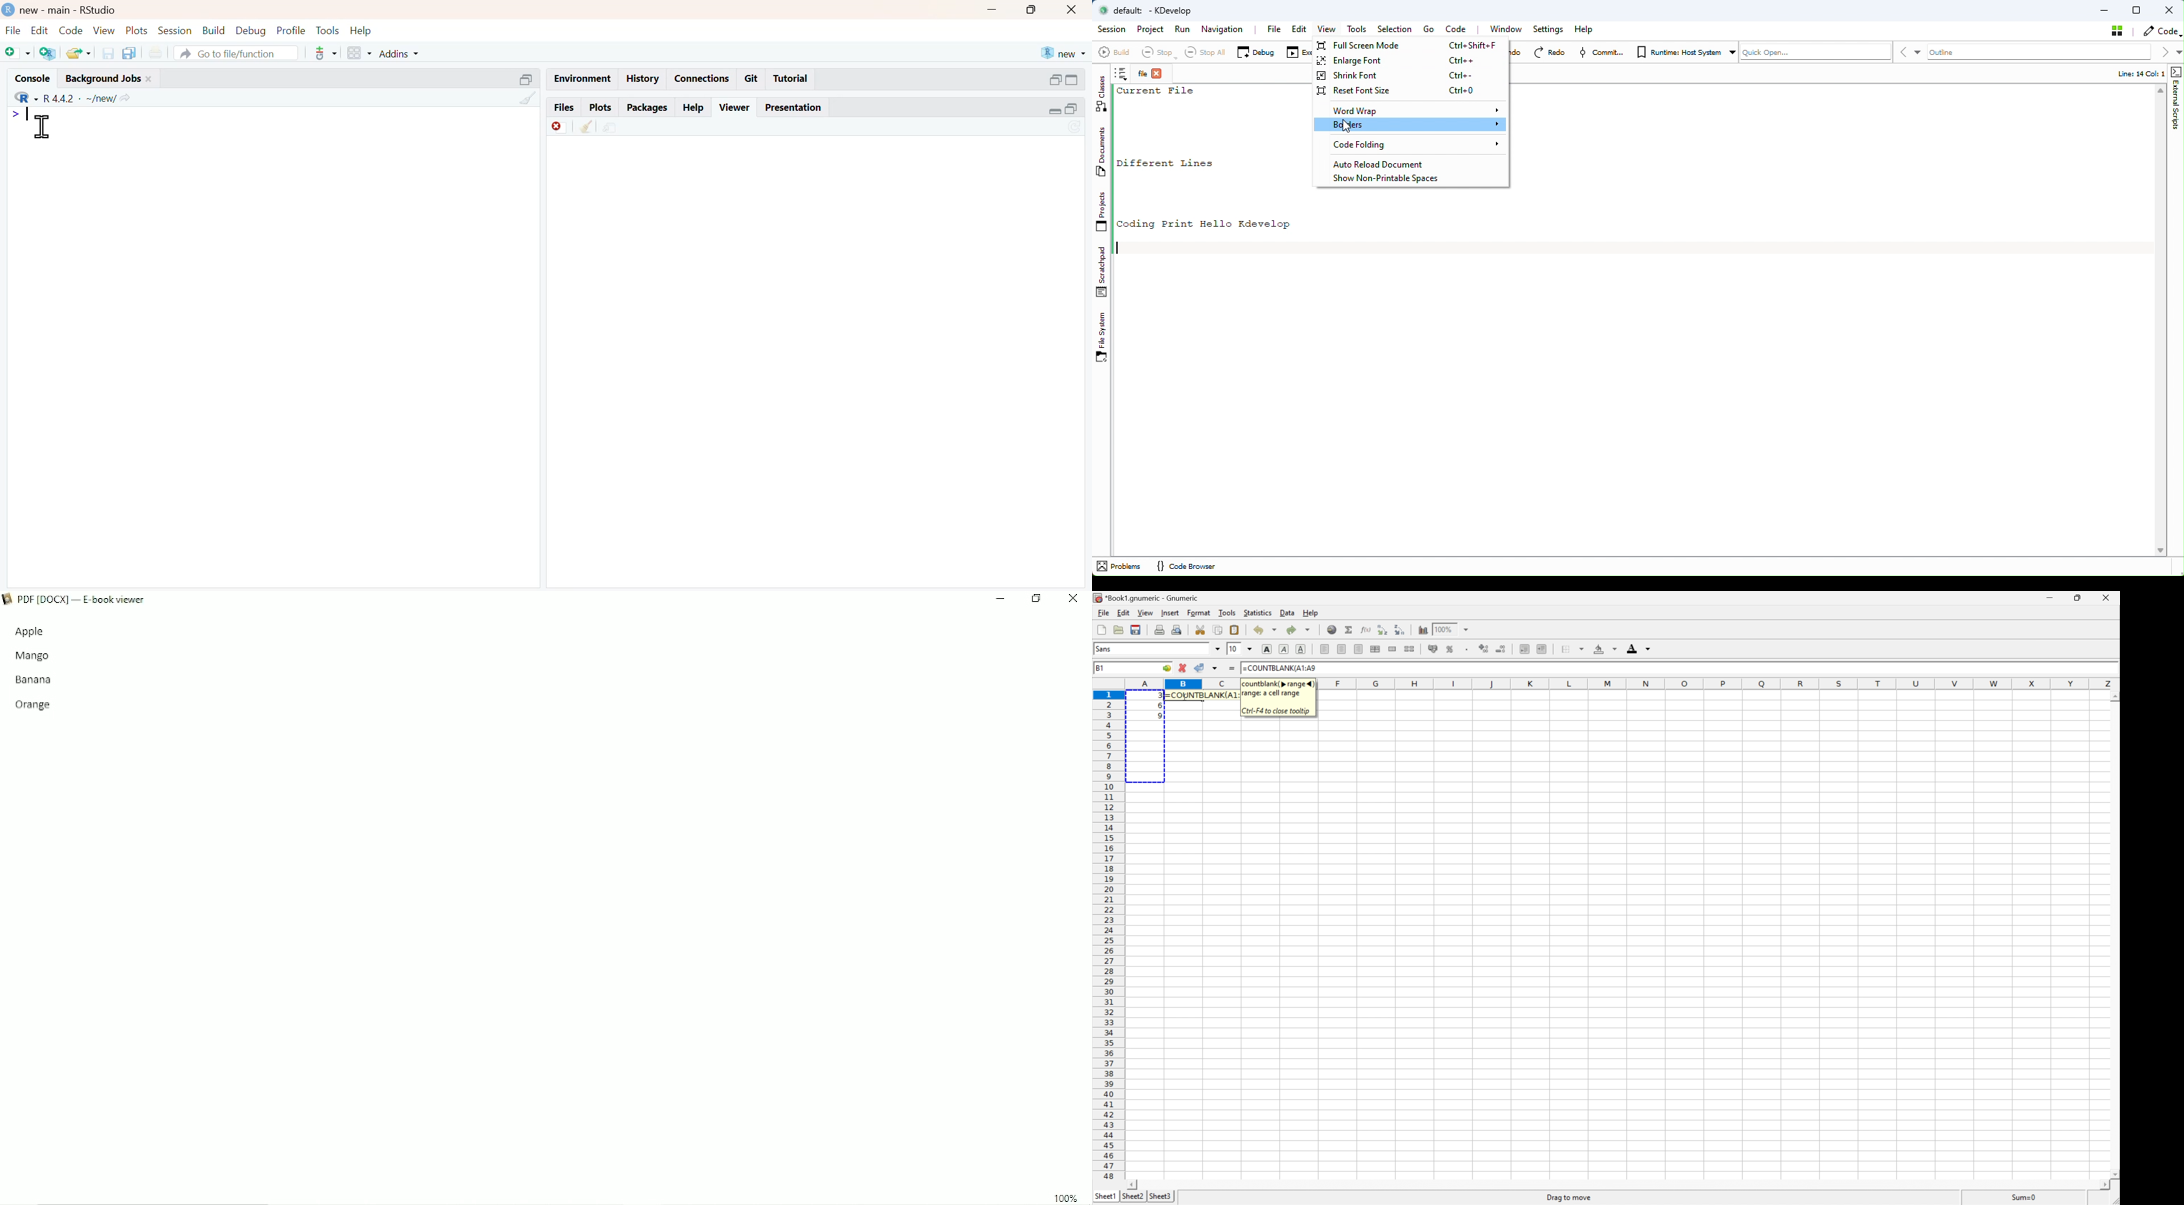  I want to click on 5, so click(1157, 717).